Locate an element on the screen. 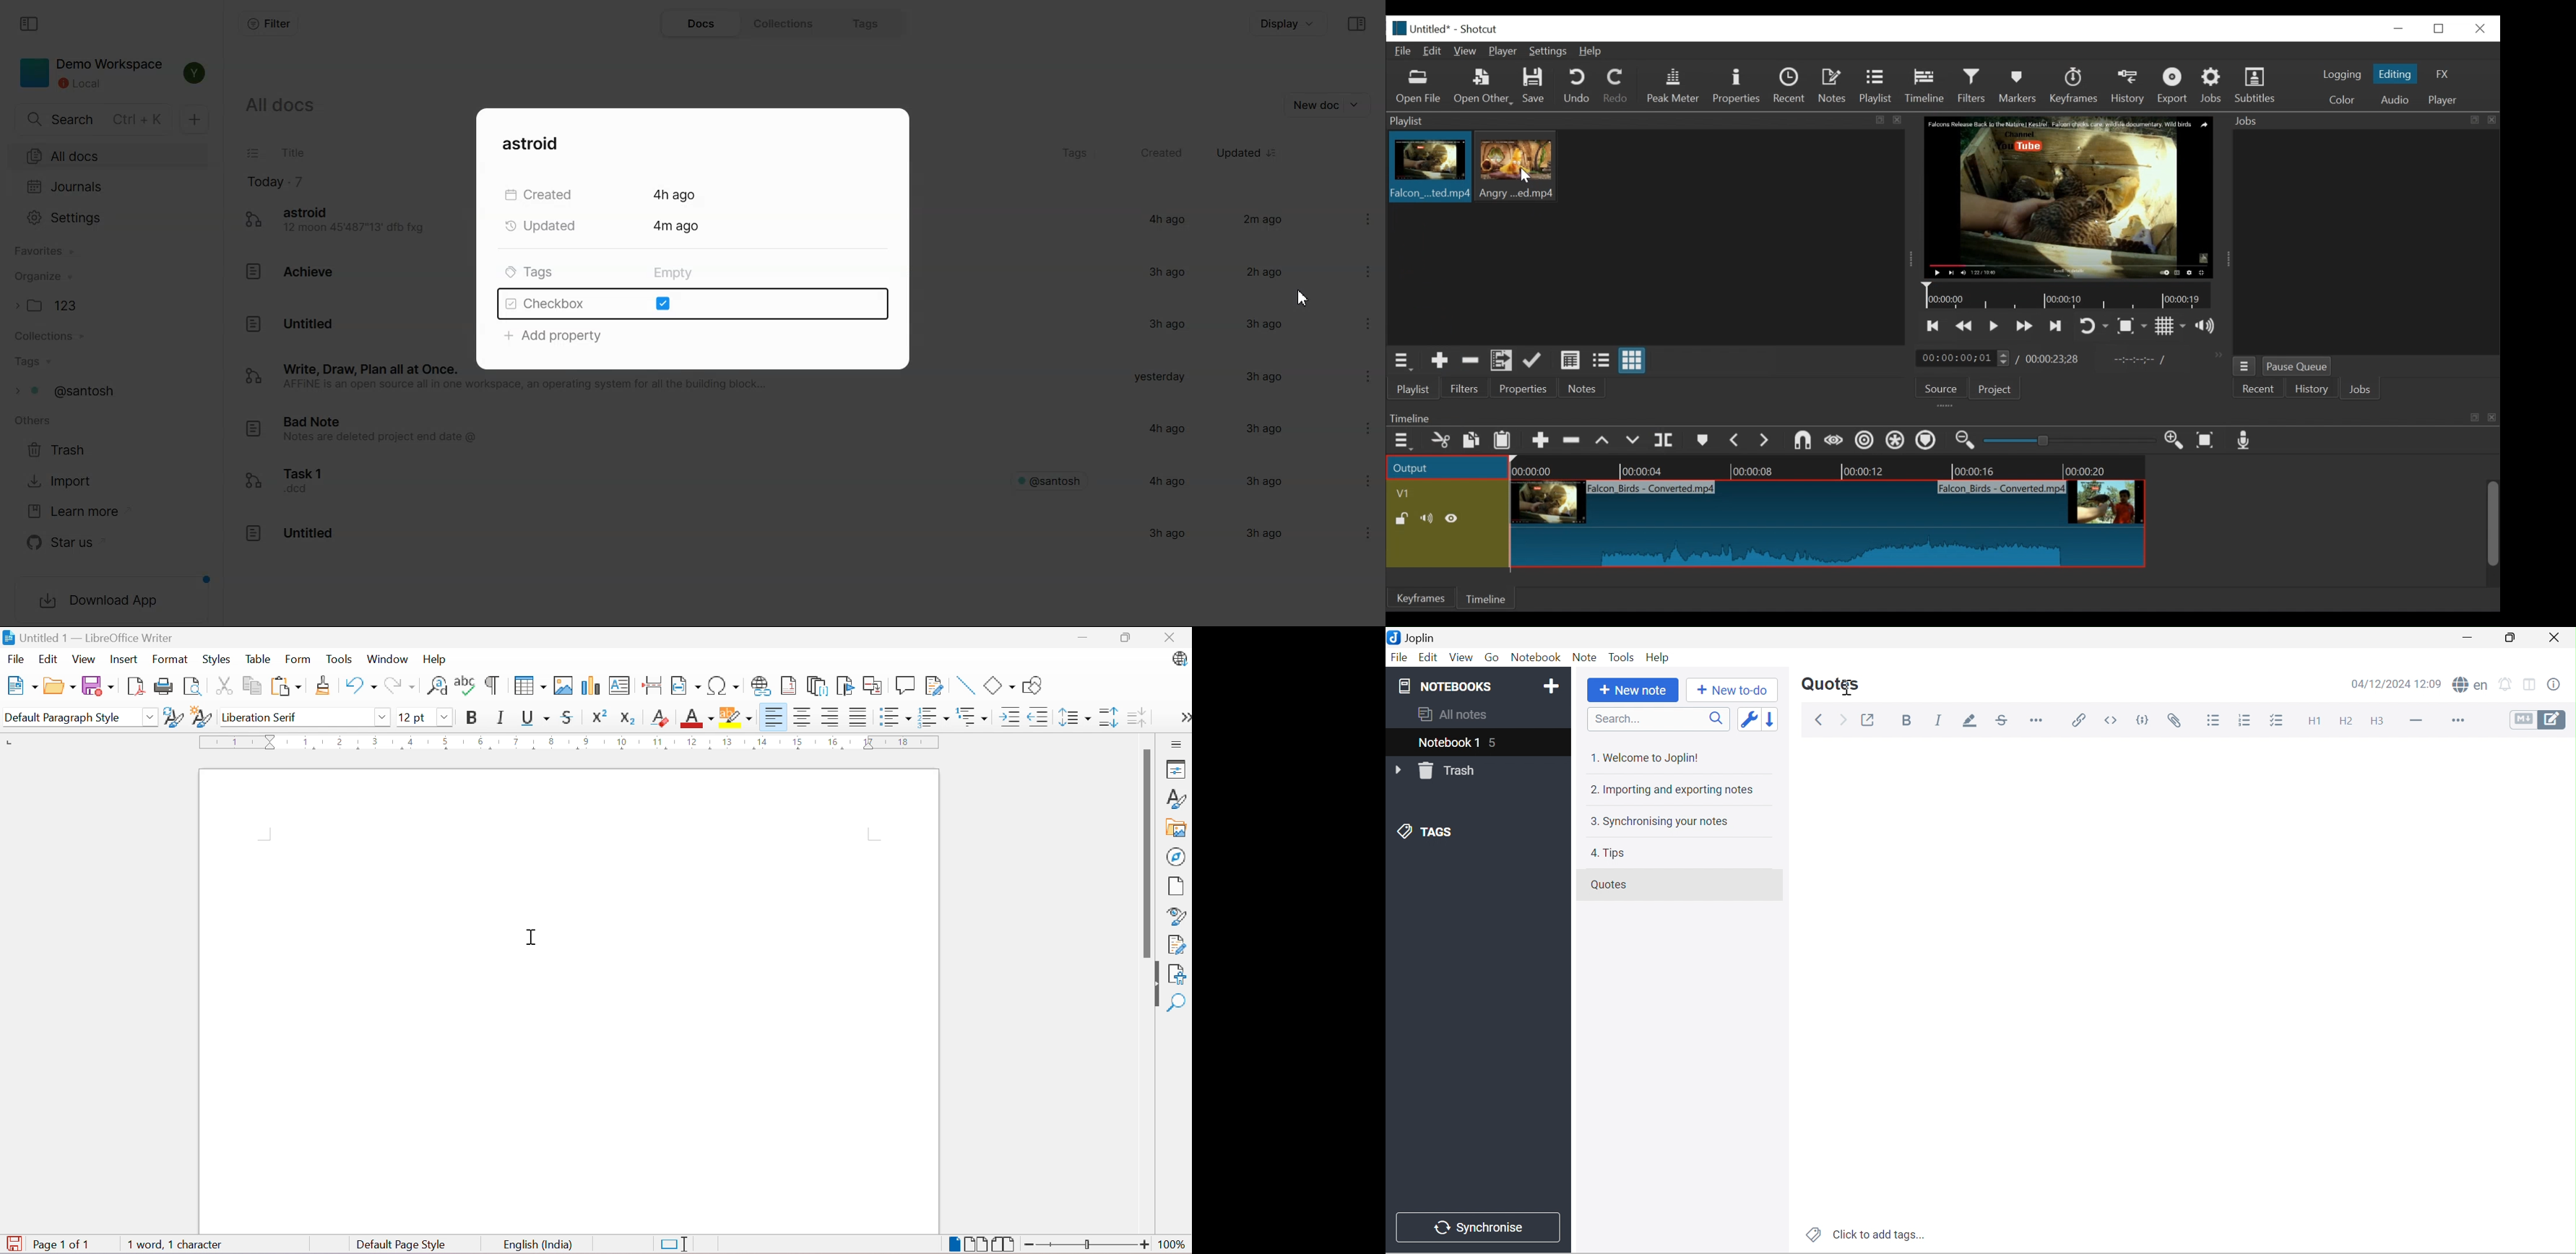  Download App is located at coordinates (110, 602).